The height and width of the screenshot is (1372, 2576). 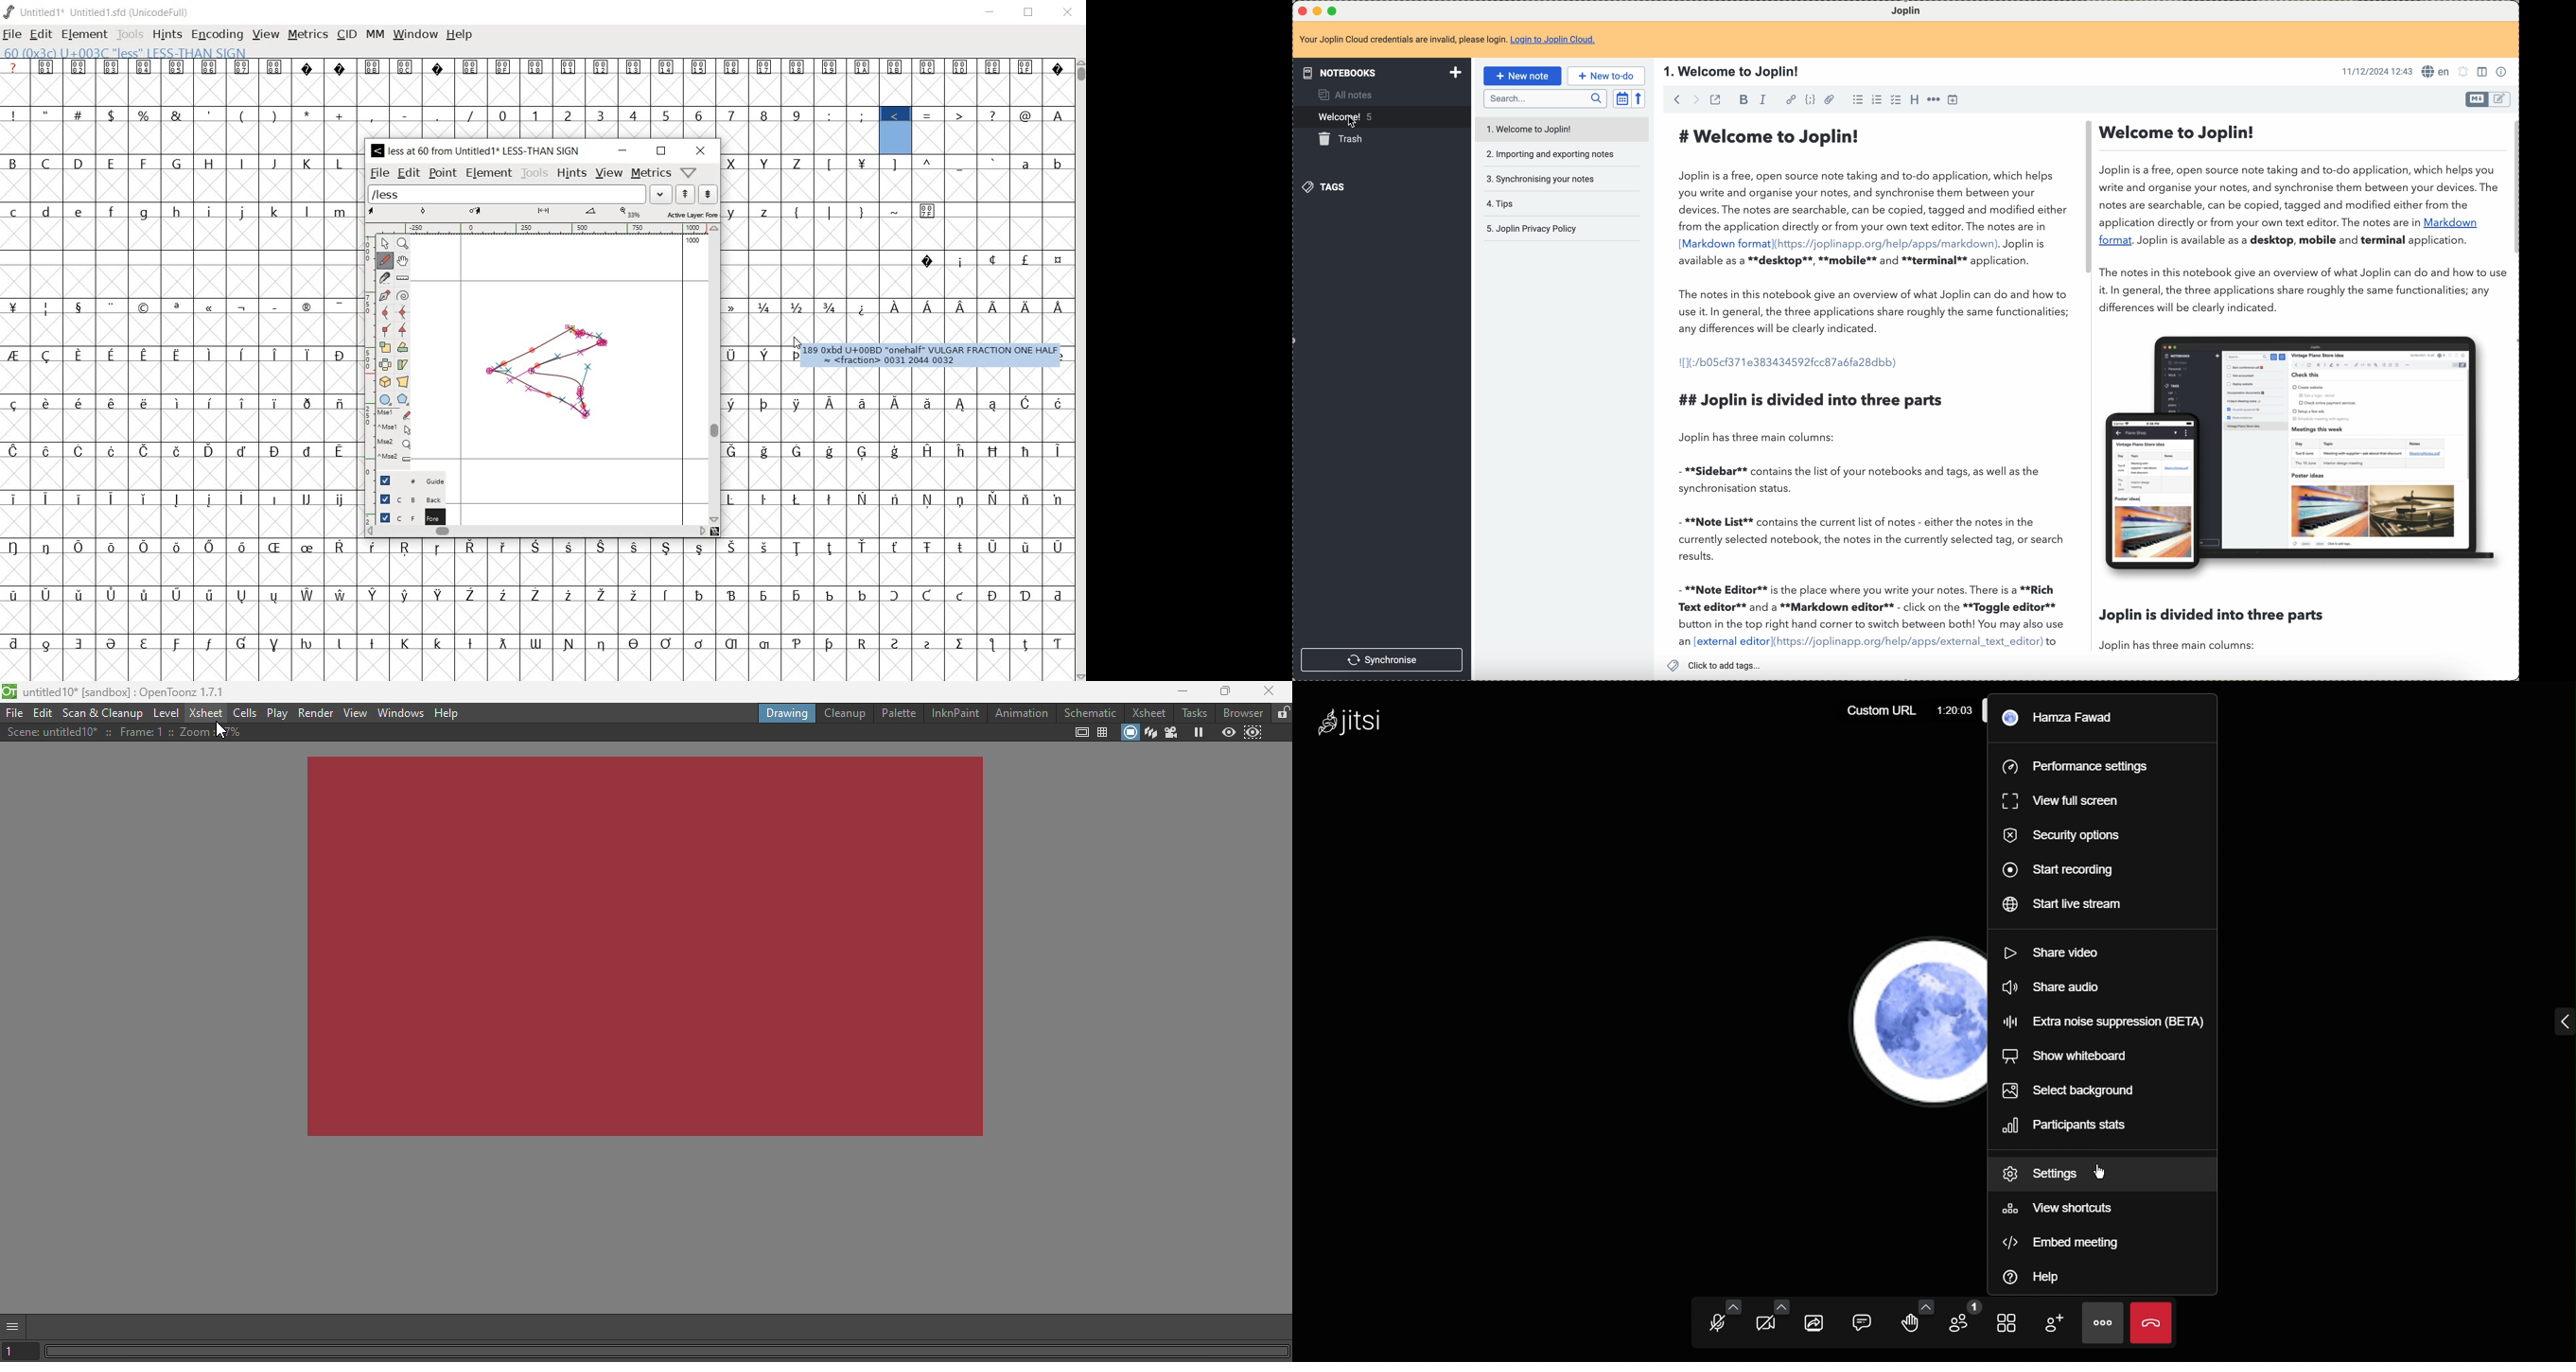 I want to click on welcome to Joplin note, so click(x=1560, y=128).